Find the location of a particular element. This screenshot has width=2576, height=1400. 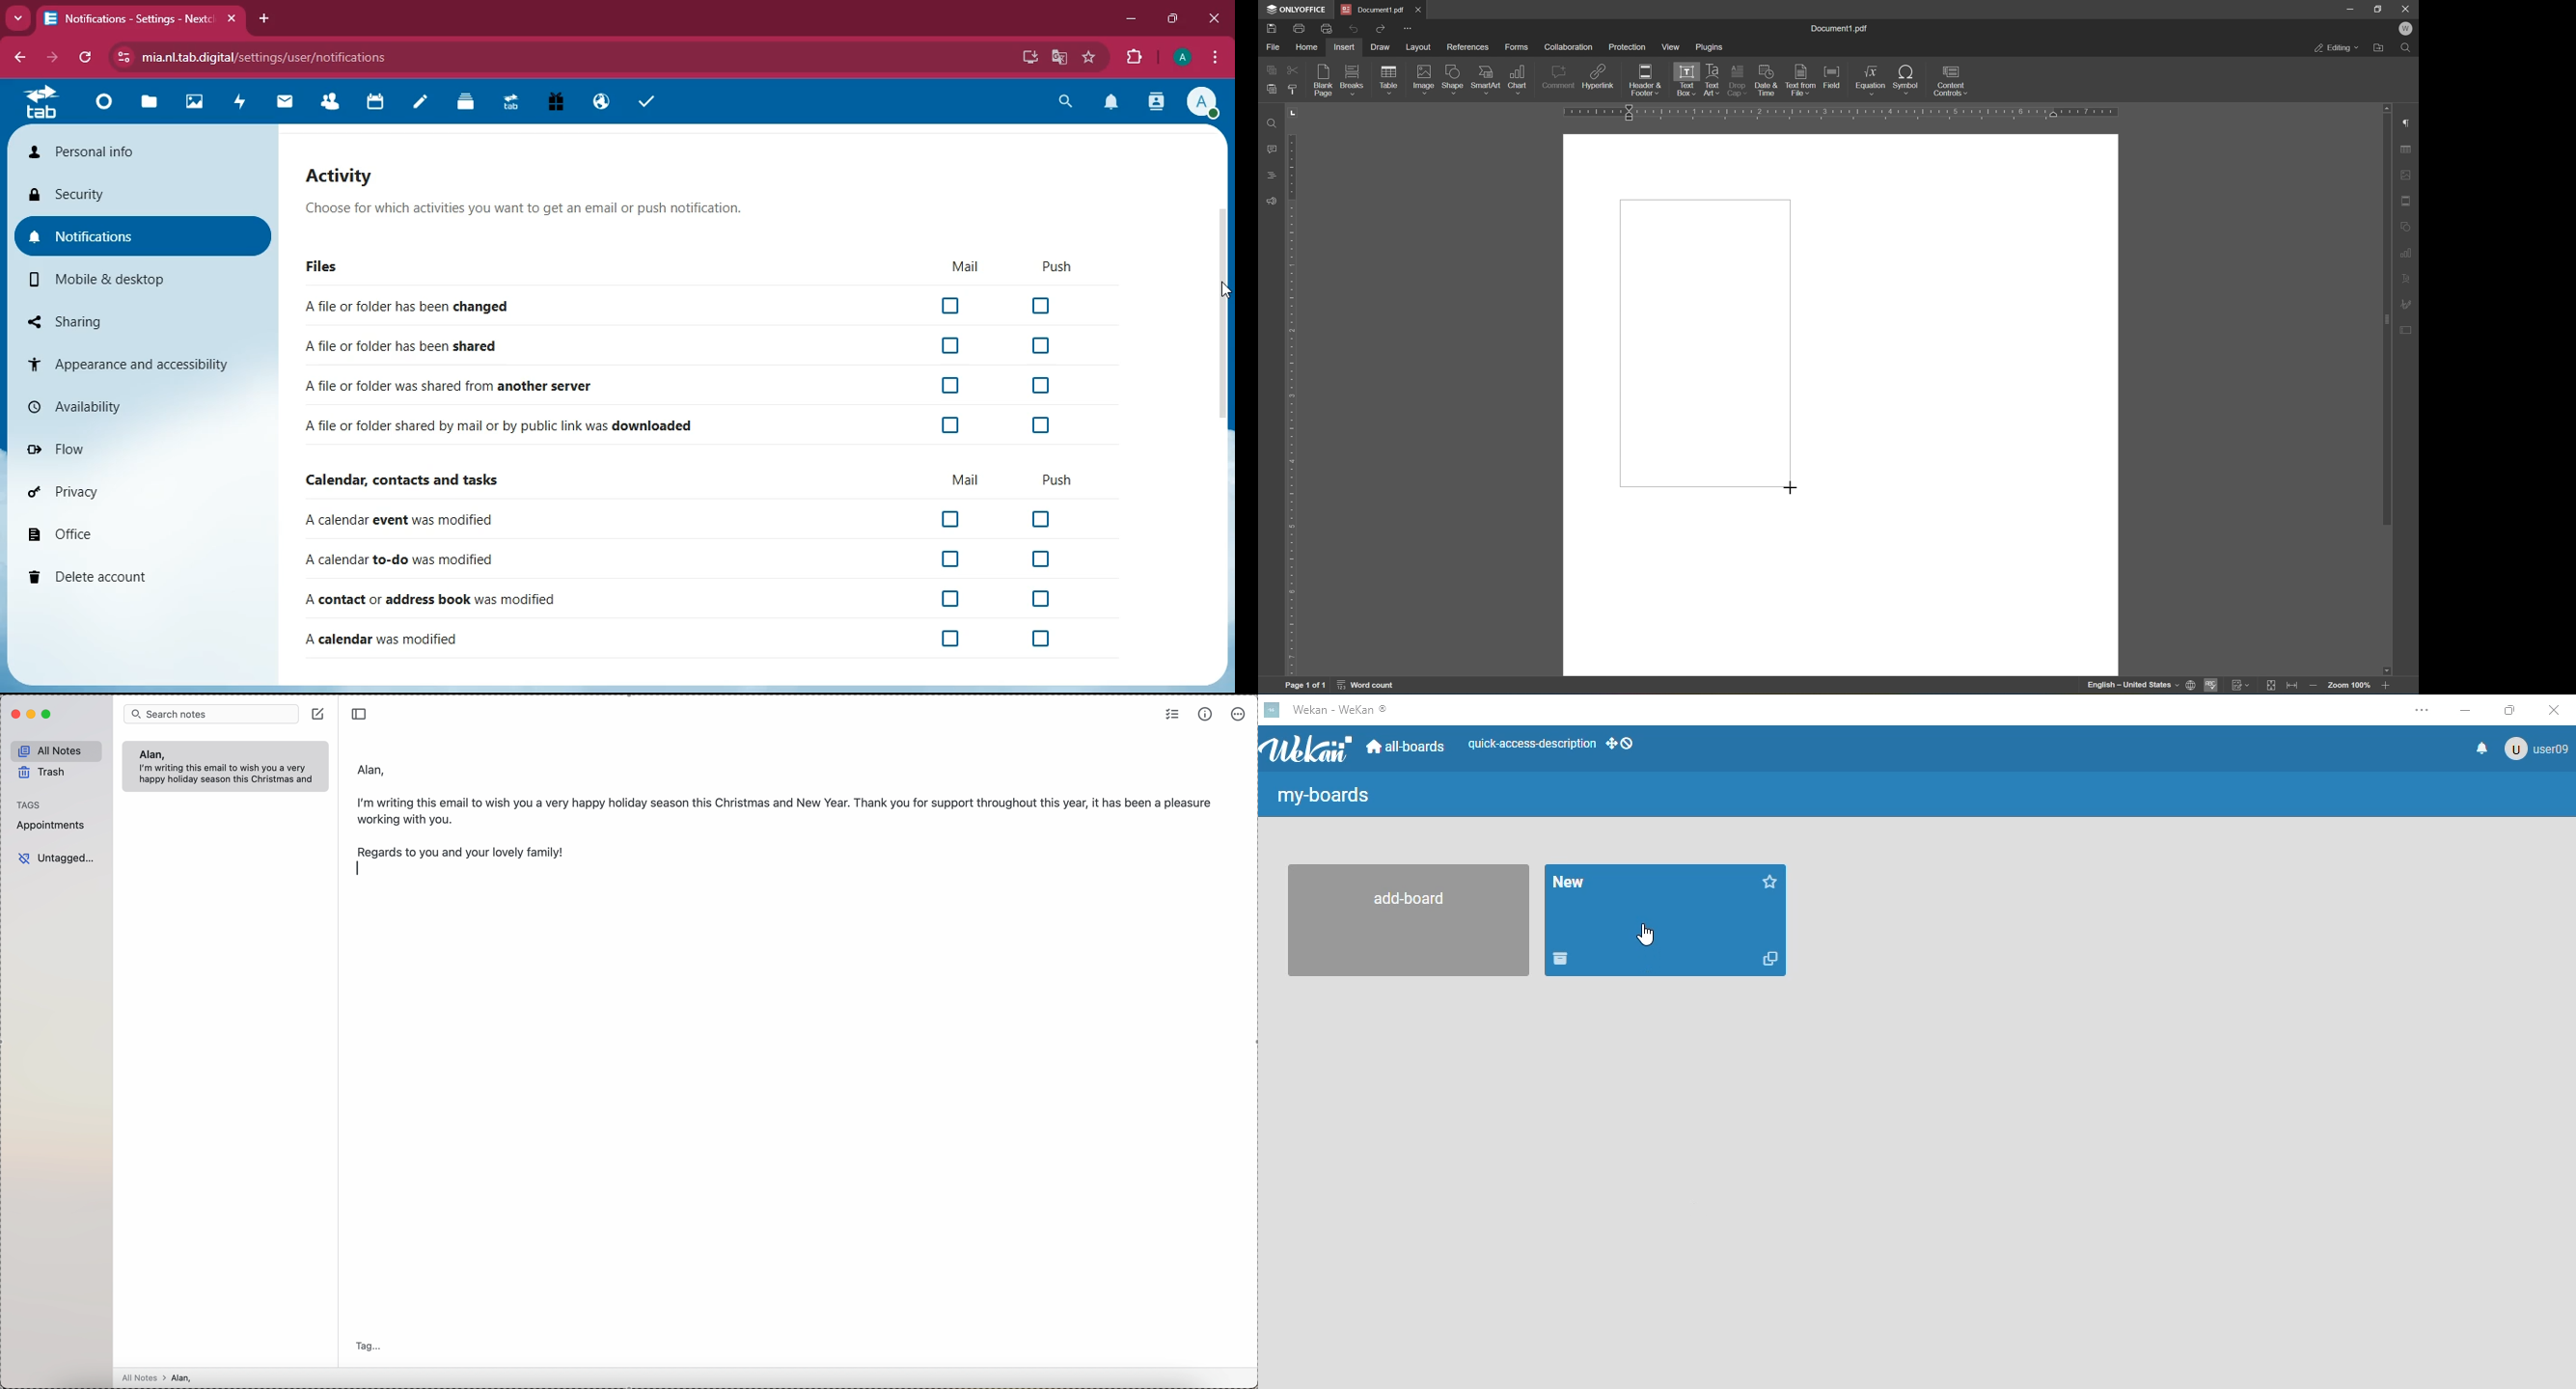

refresh is located at coordinates (87, 56).